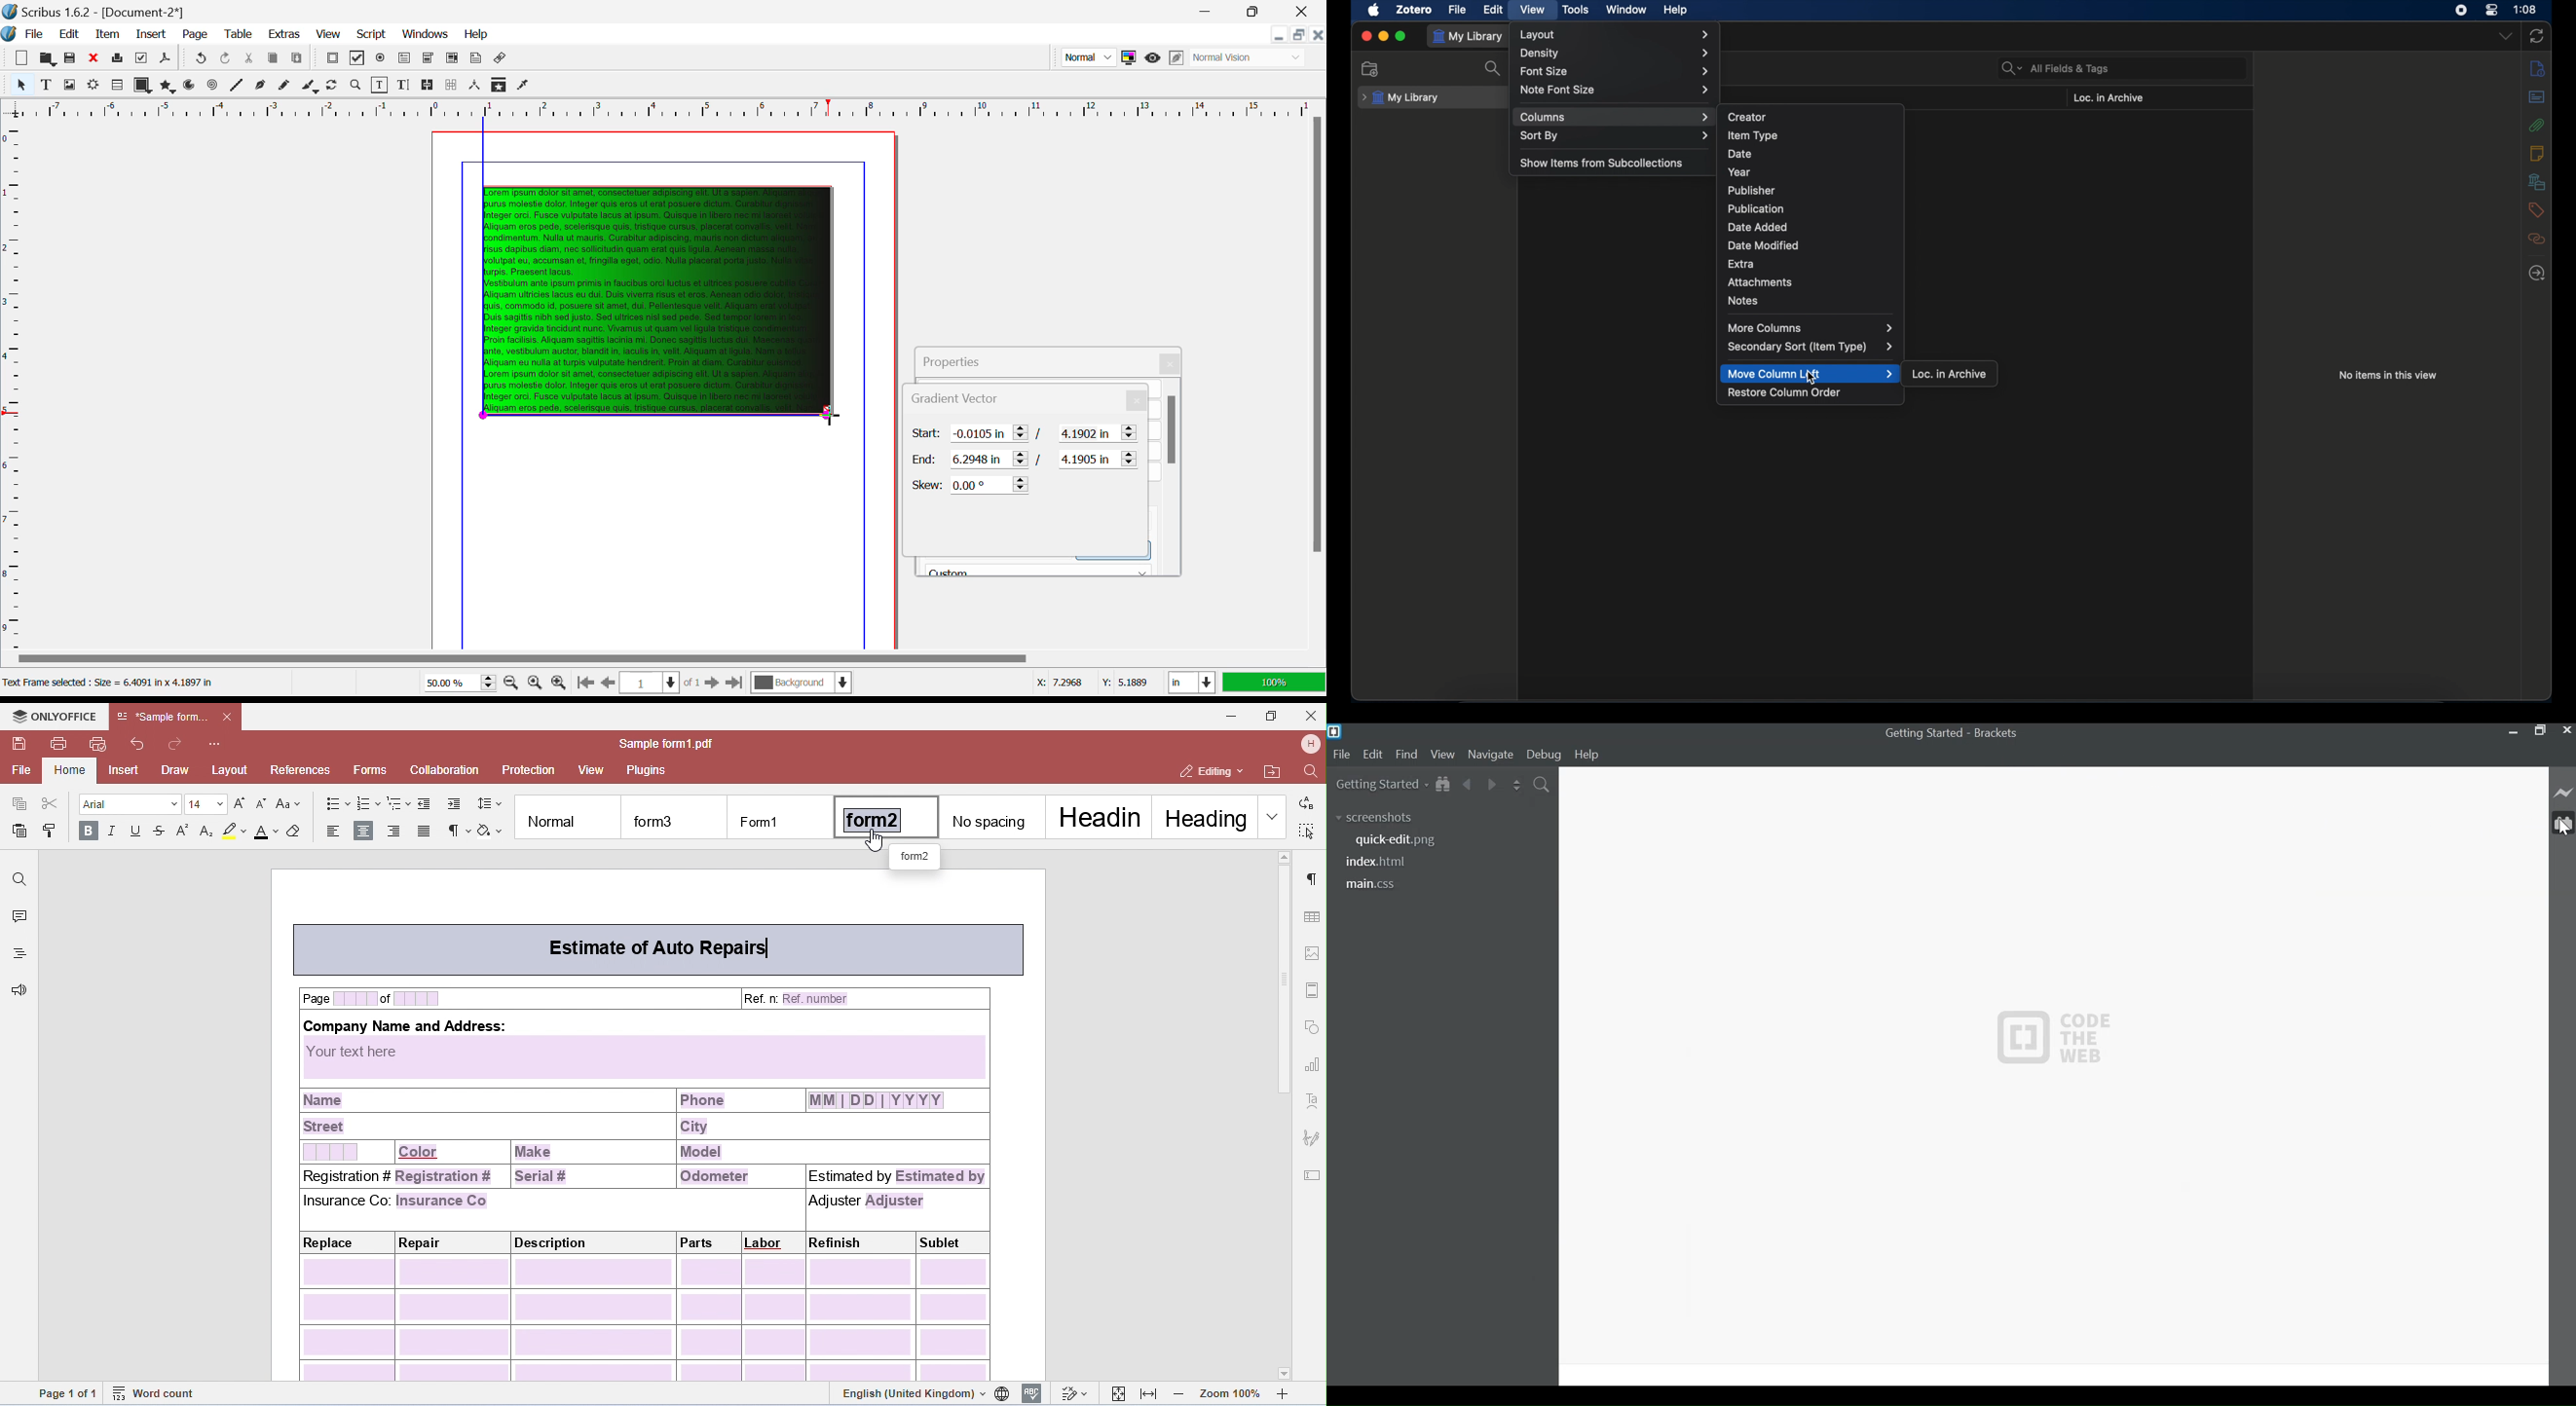 The width and height of the screenshot is (2576, 1428). I want to click on Bezier Curve, so click(262, 86).